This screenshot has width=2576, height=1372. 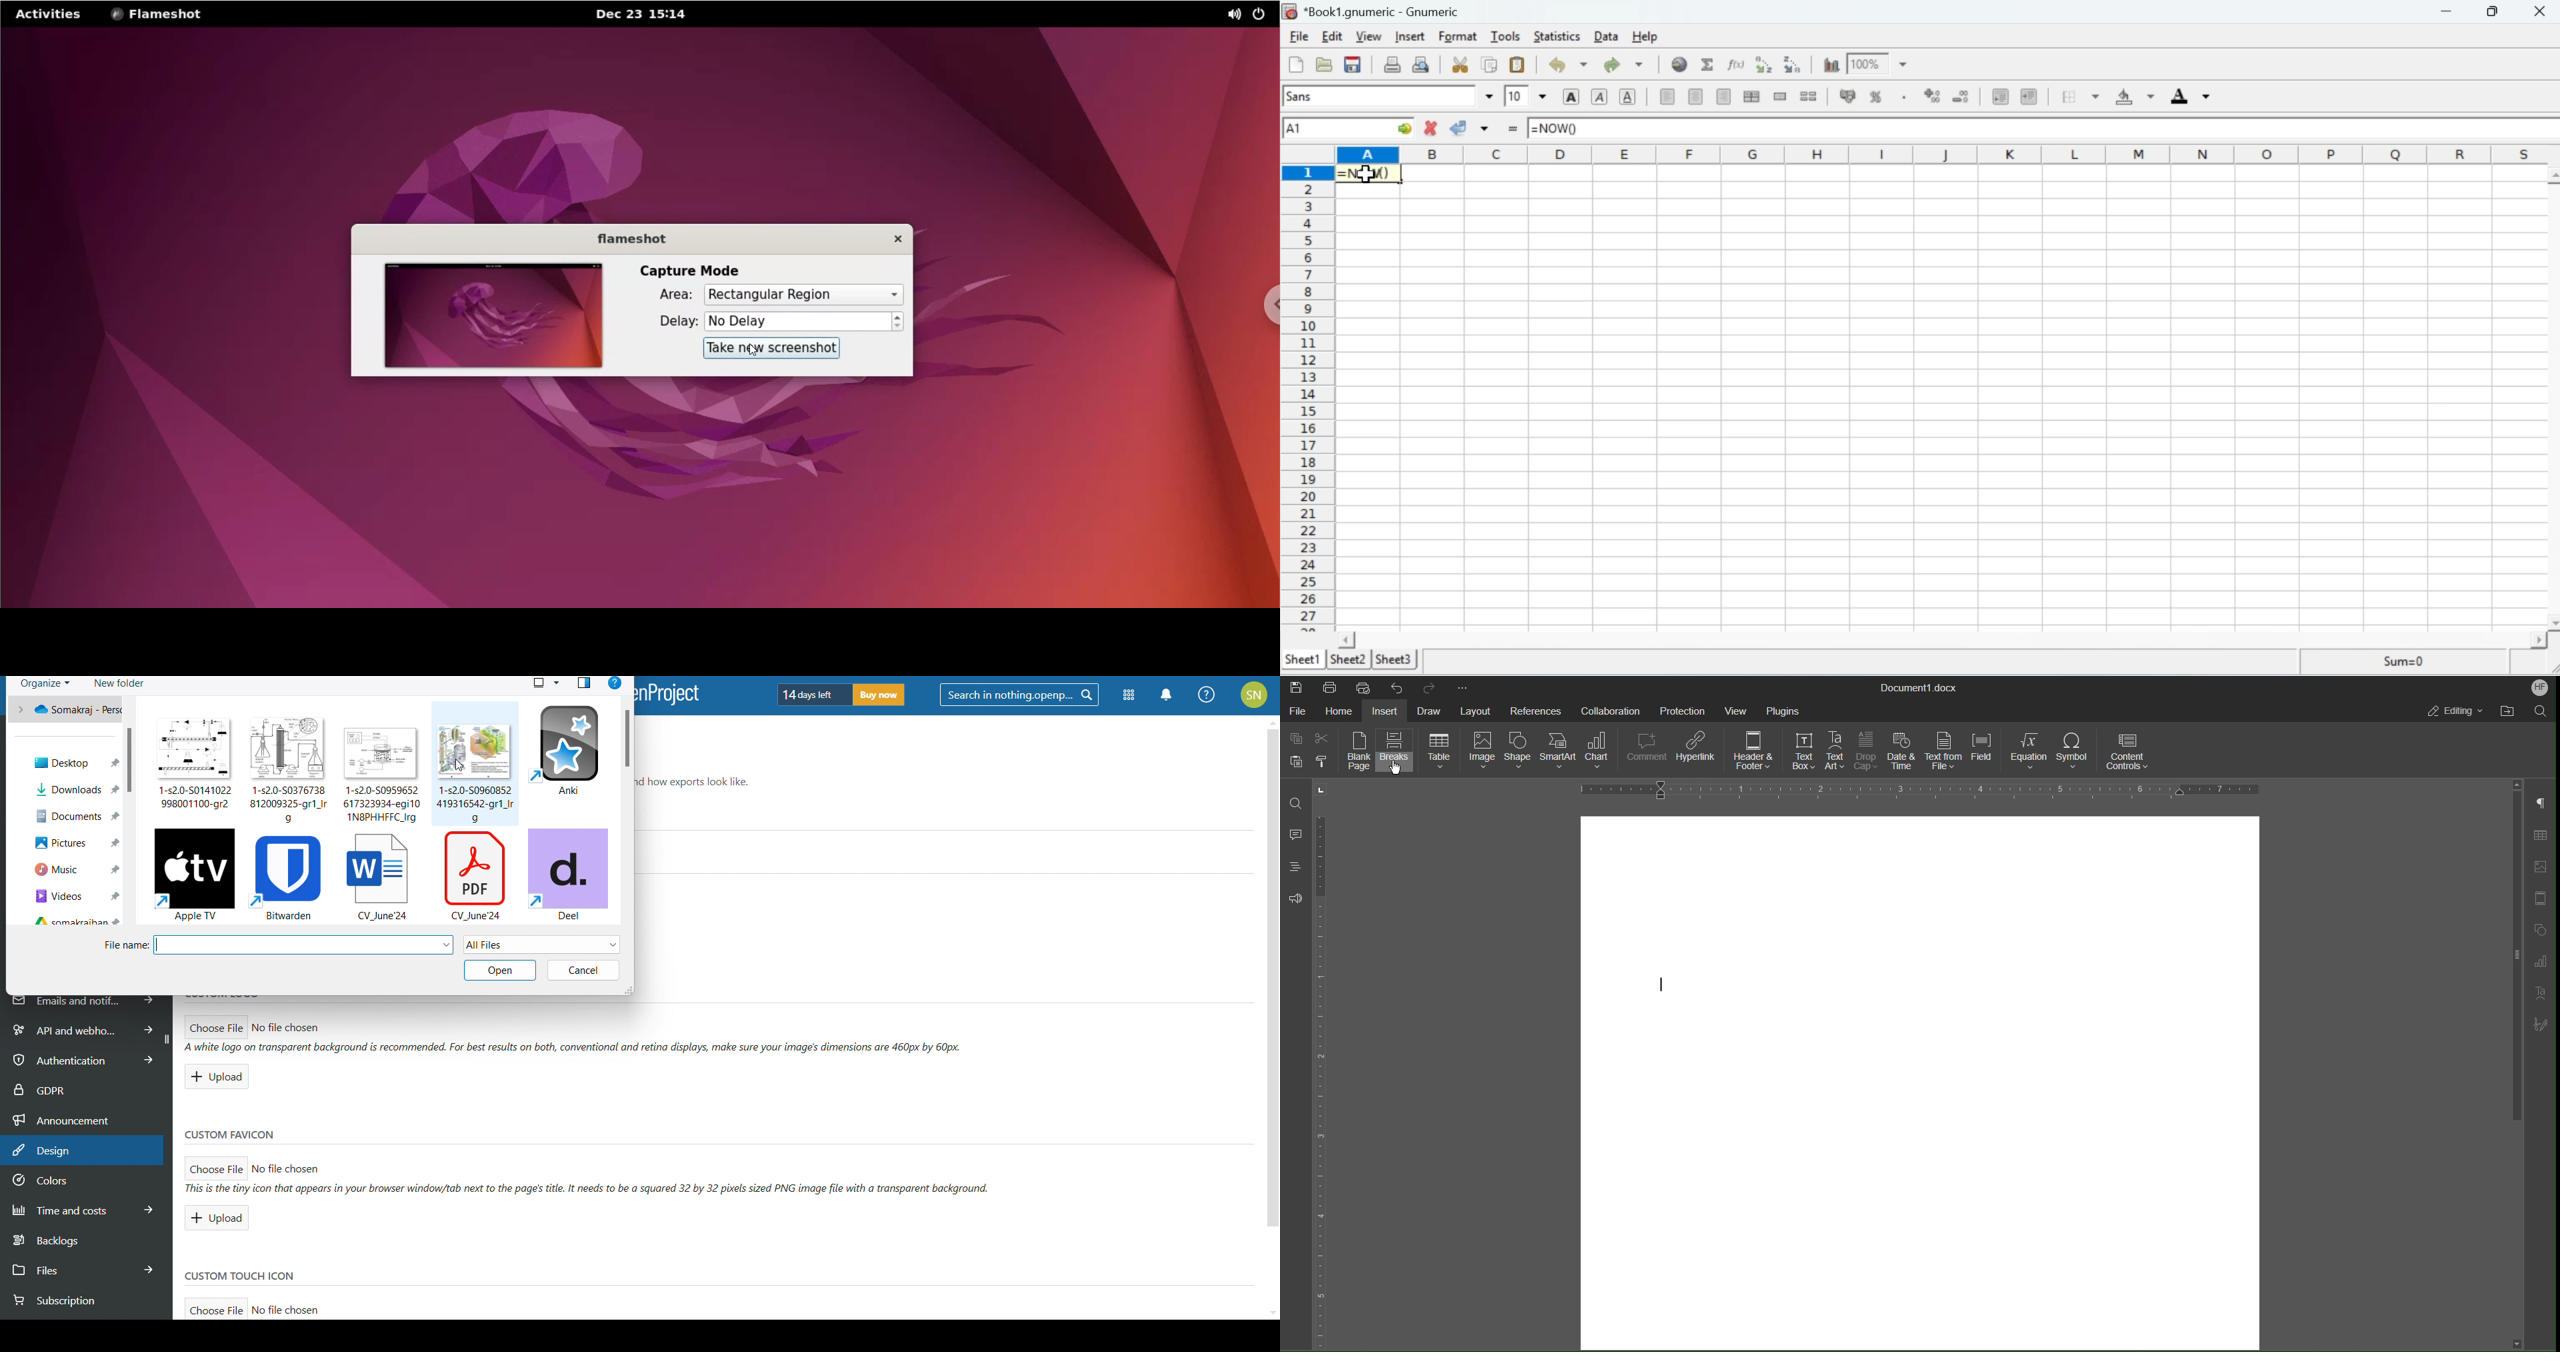 What do you see at coordinates (1338, 709) in the screenshot?
I see `Home` at bounding box center [1338, 709].